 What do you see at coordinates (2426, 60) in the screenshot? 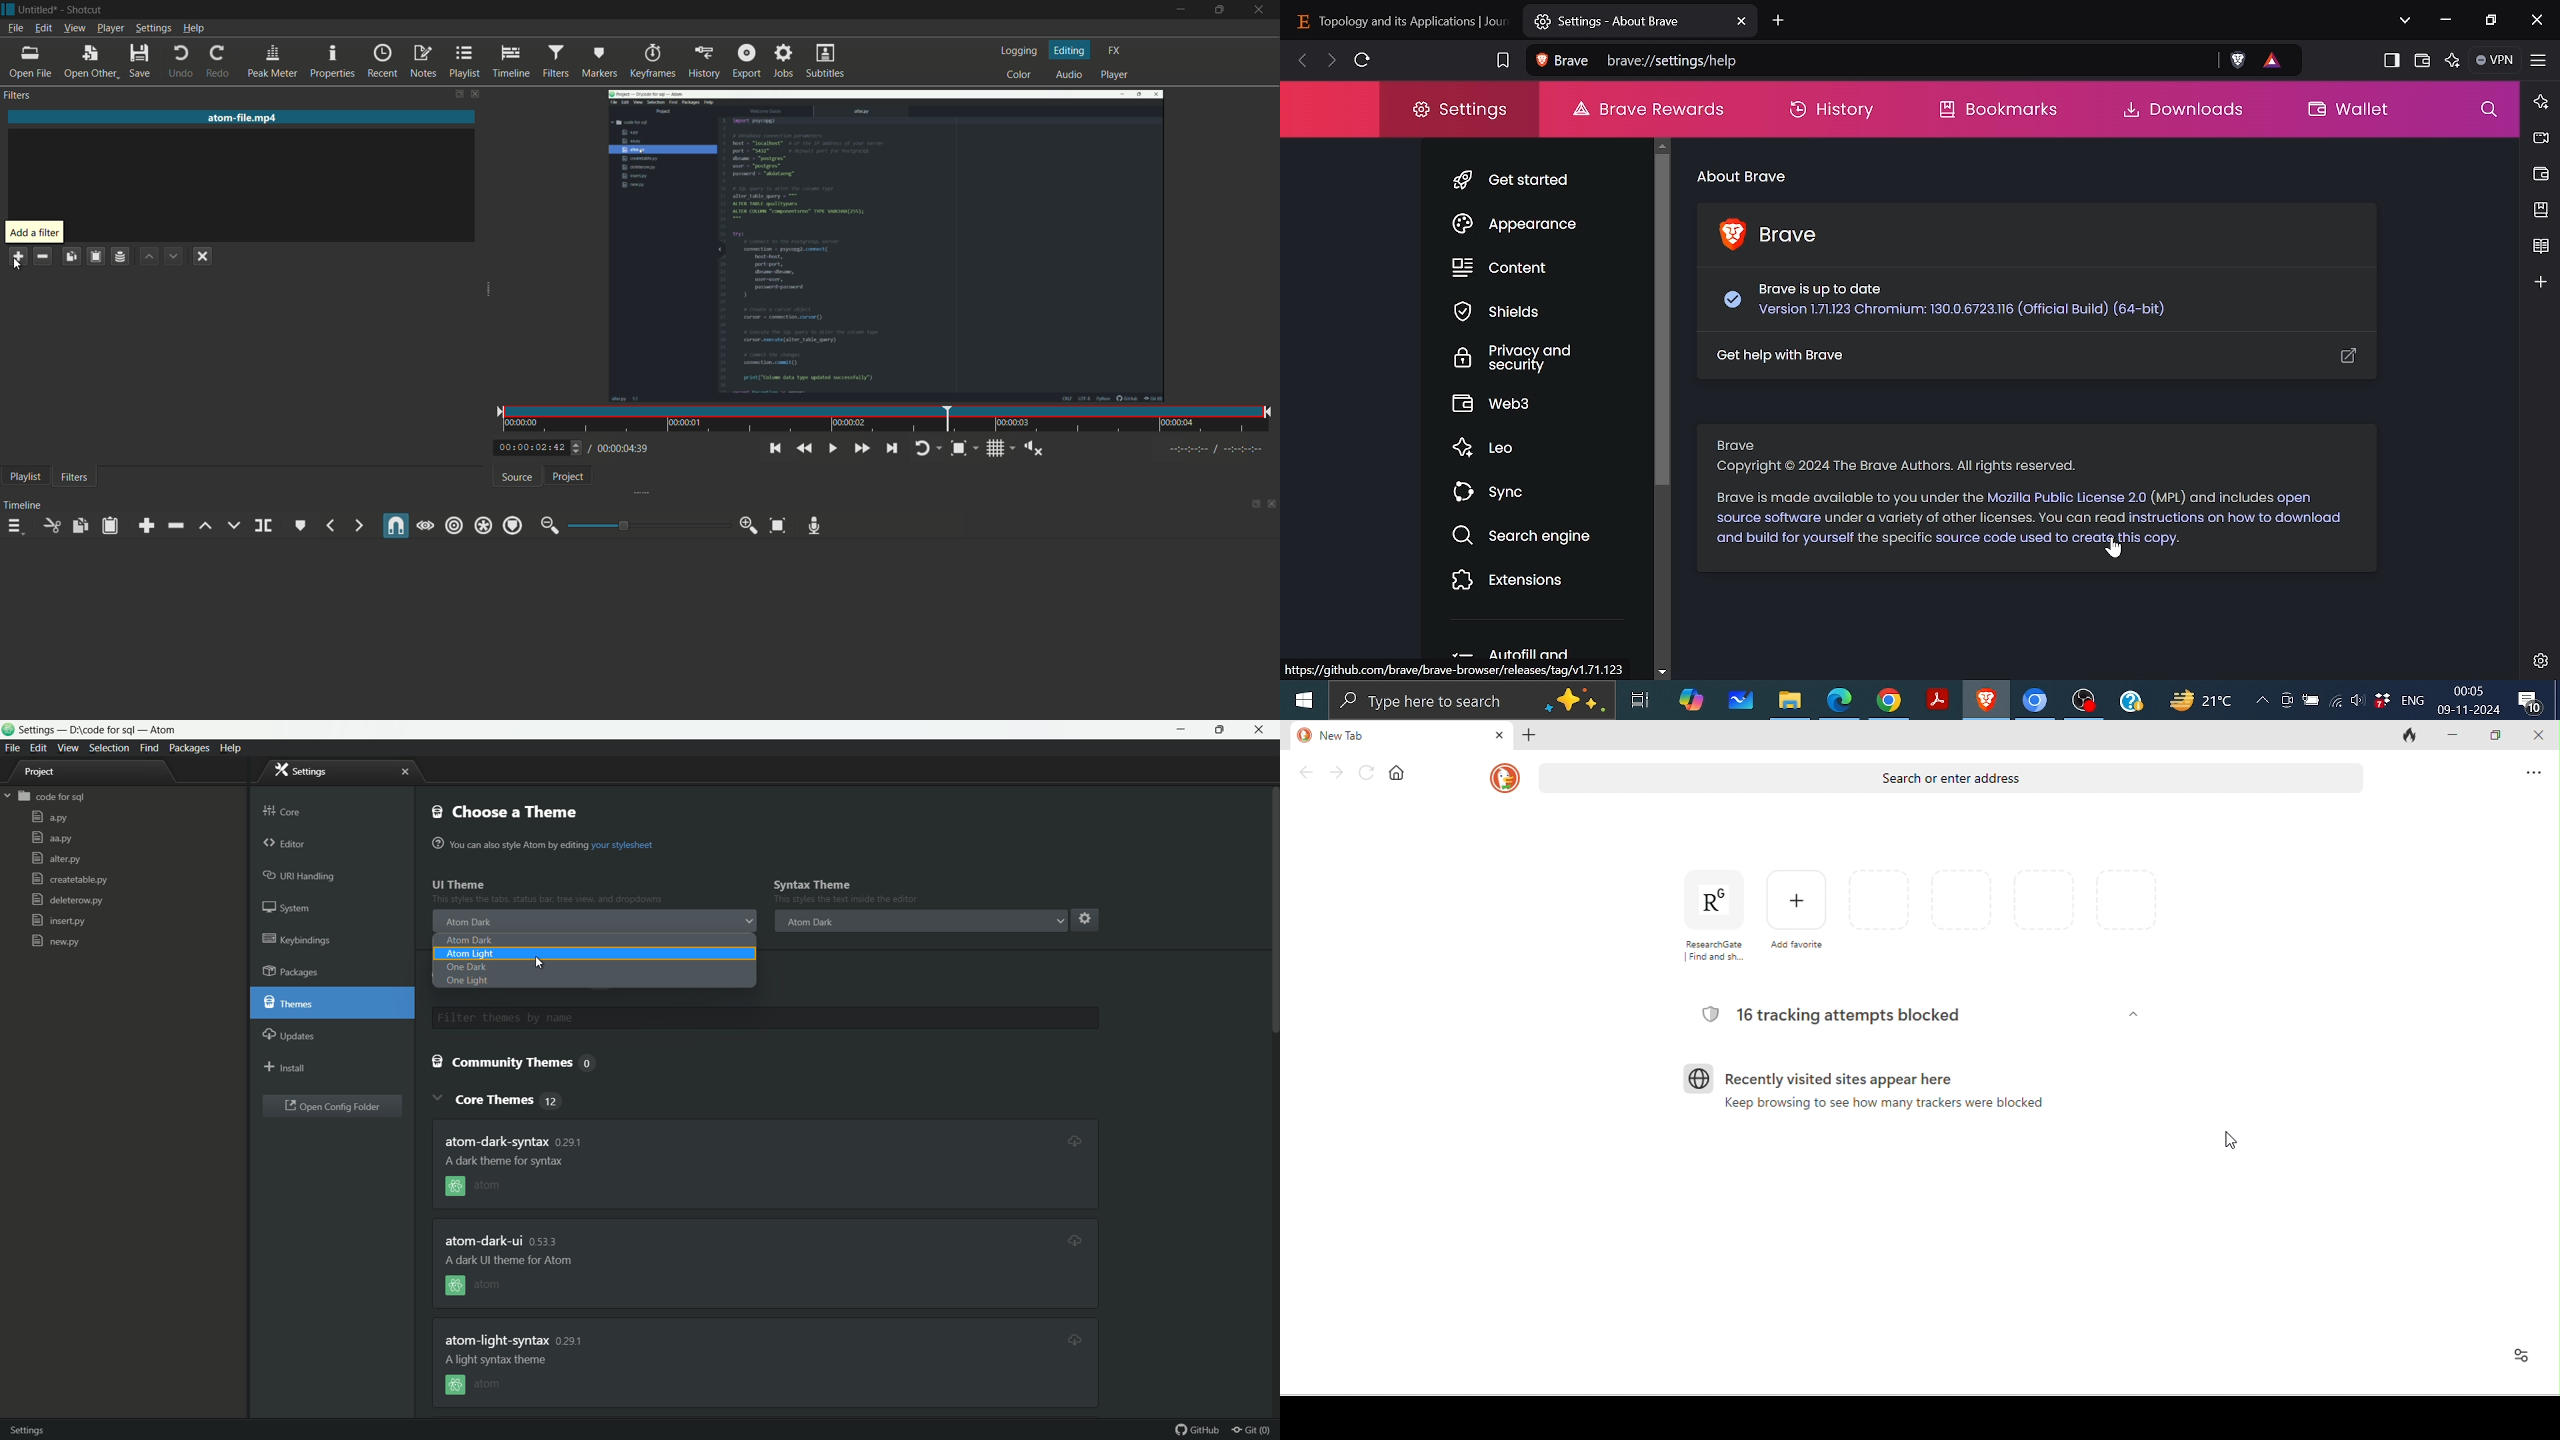
I see `Wallet` at bounding box center [2426, 60].